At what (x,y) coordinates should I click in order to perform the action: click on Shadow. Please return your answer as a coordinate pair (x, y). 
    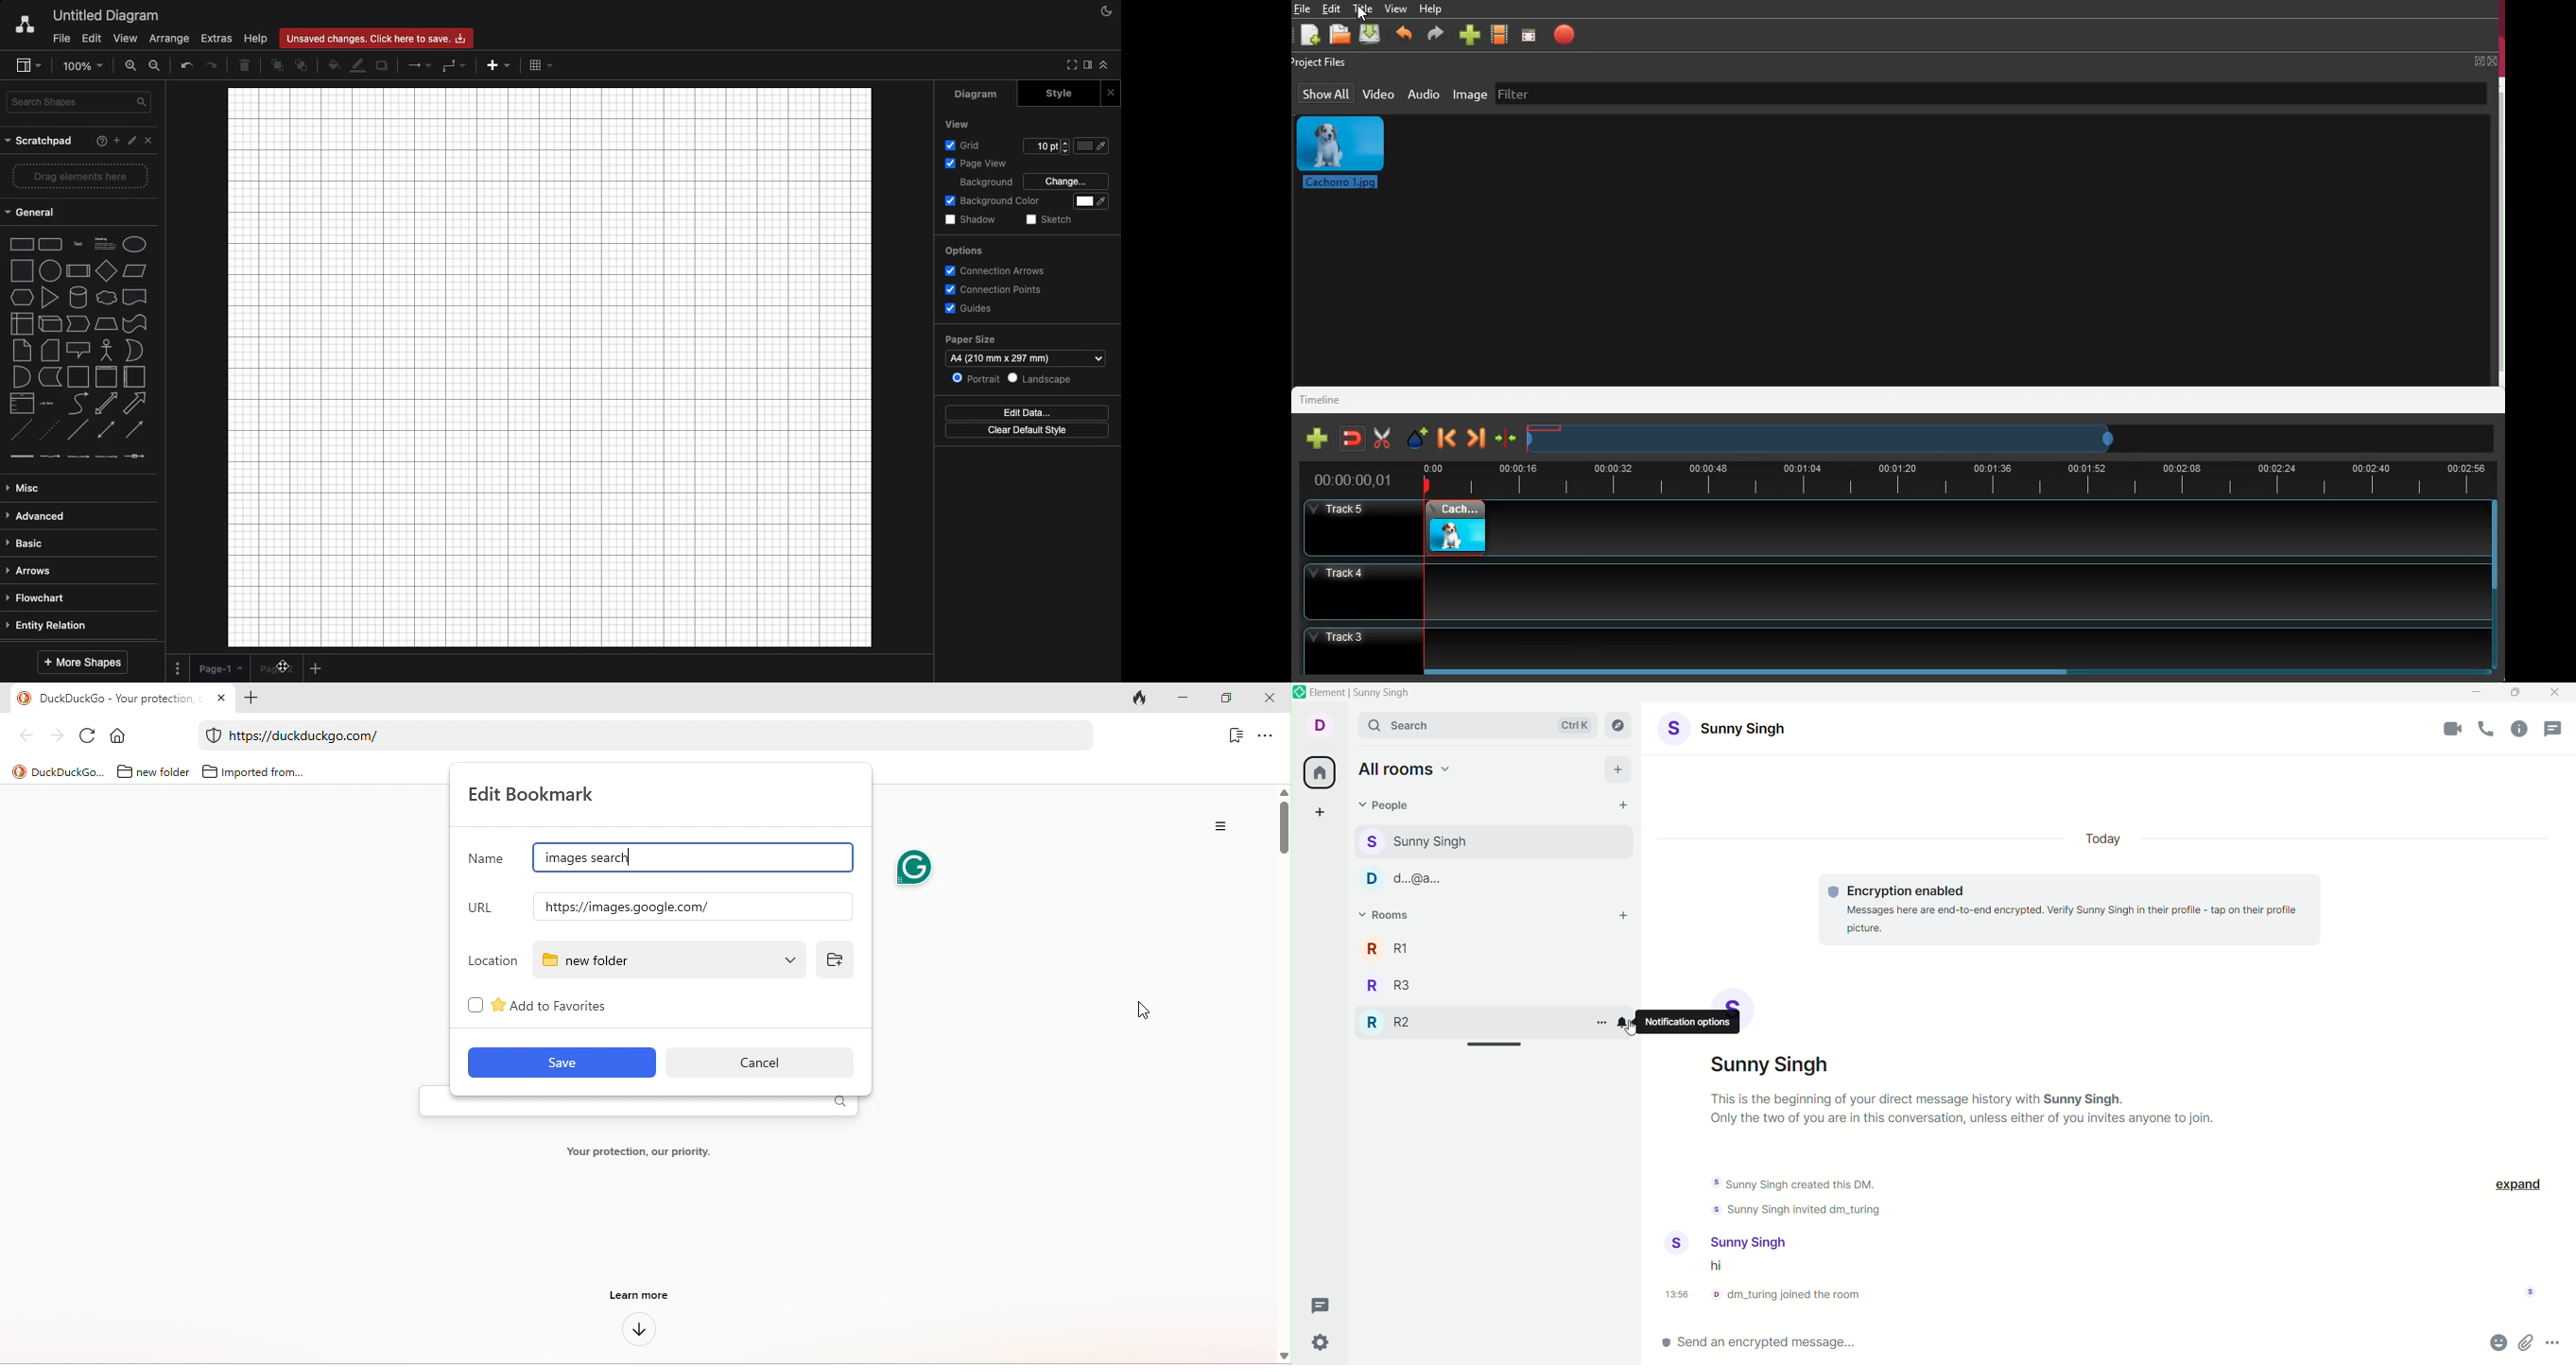
    Looking at the image, I should click on (969, 220).